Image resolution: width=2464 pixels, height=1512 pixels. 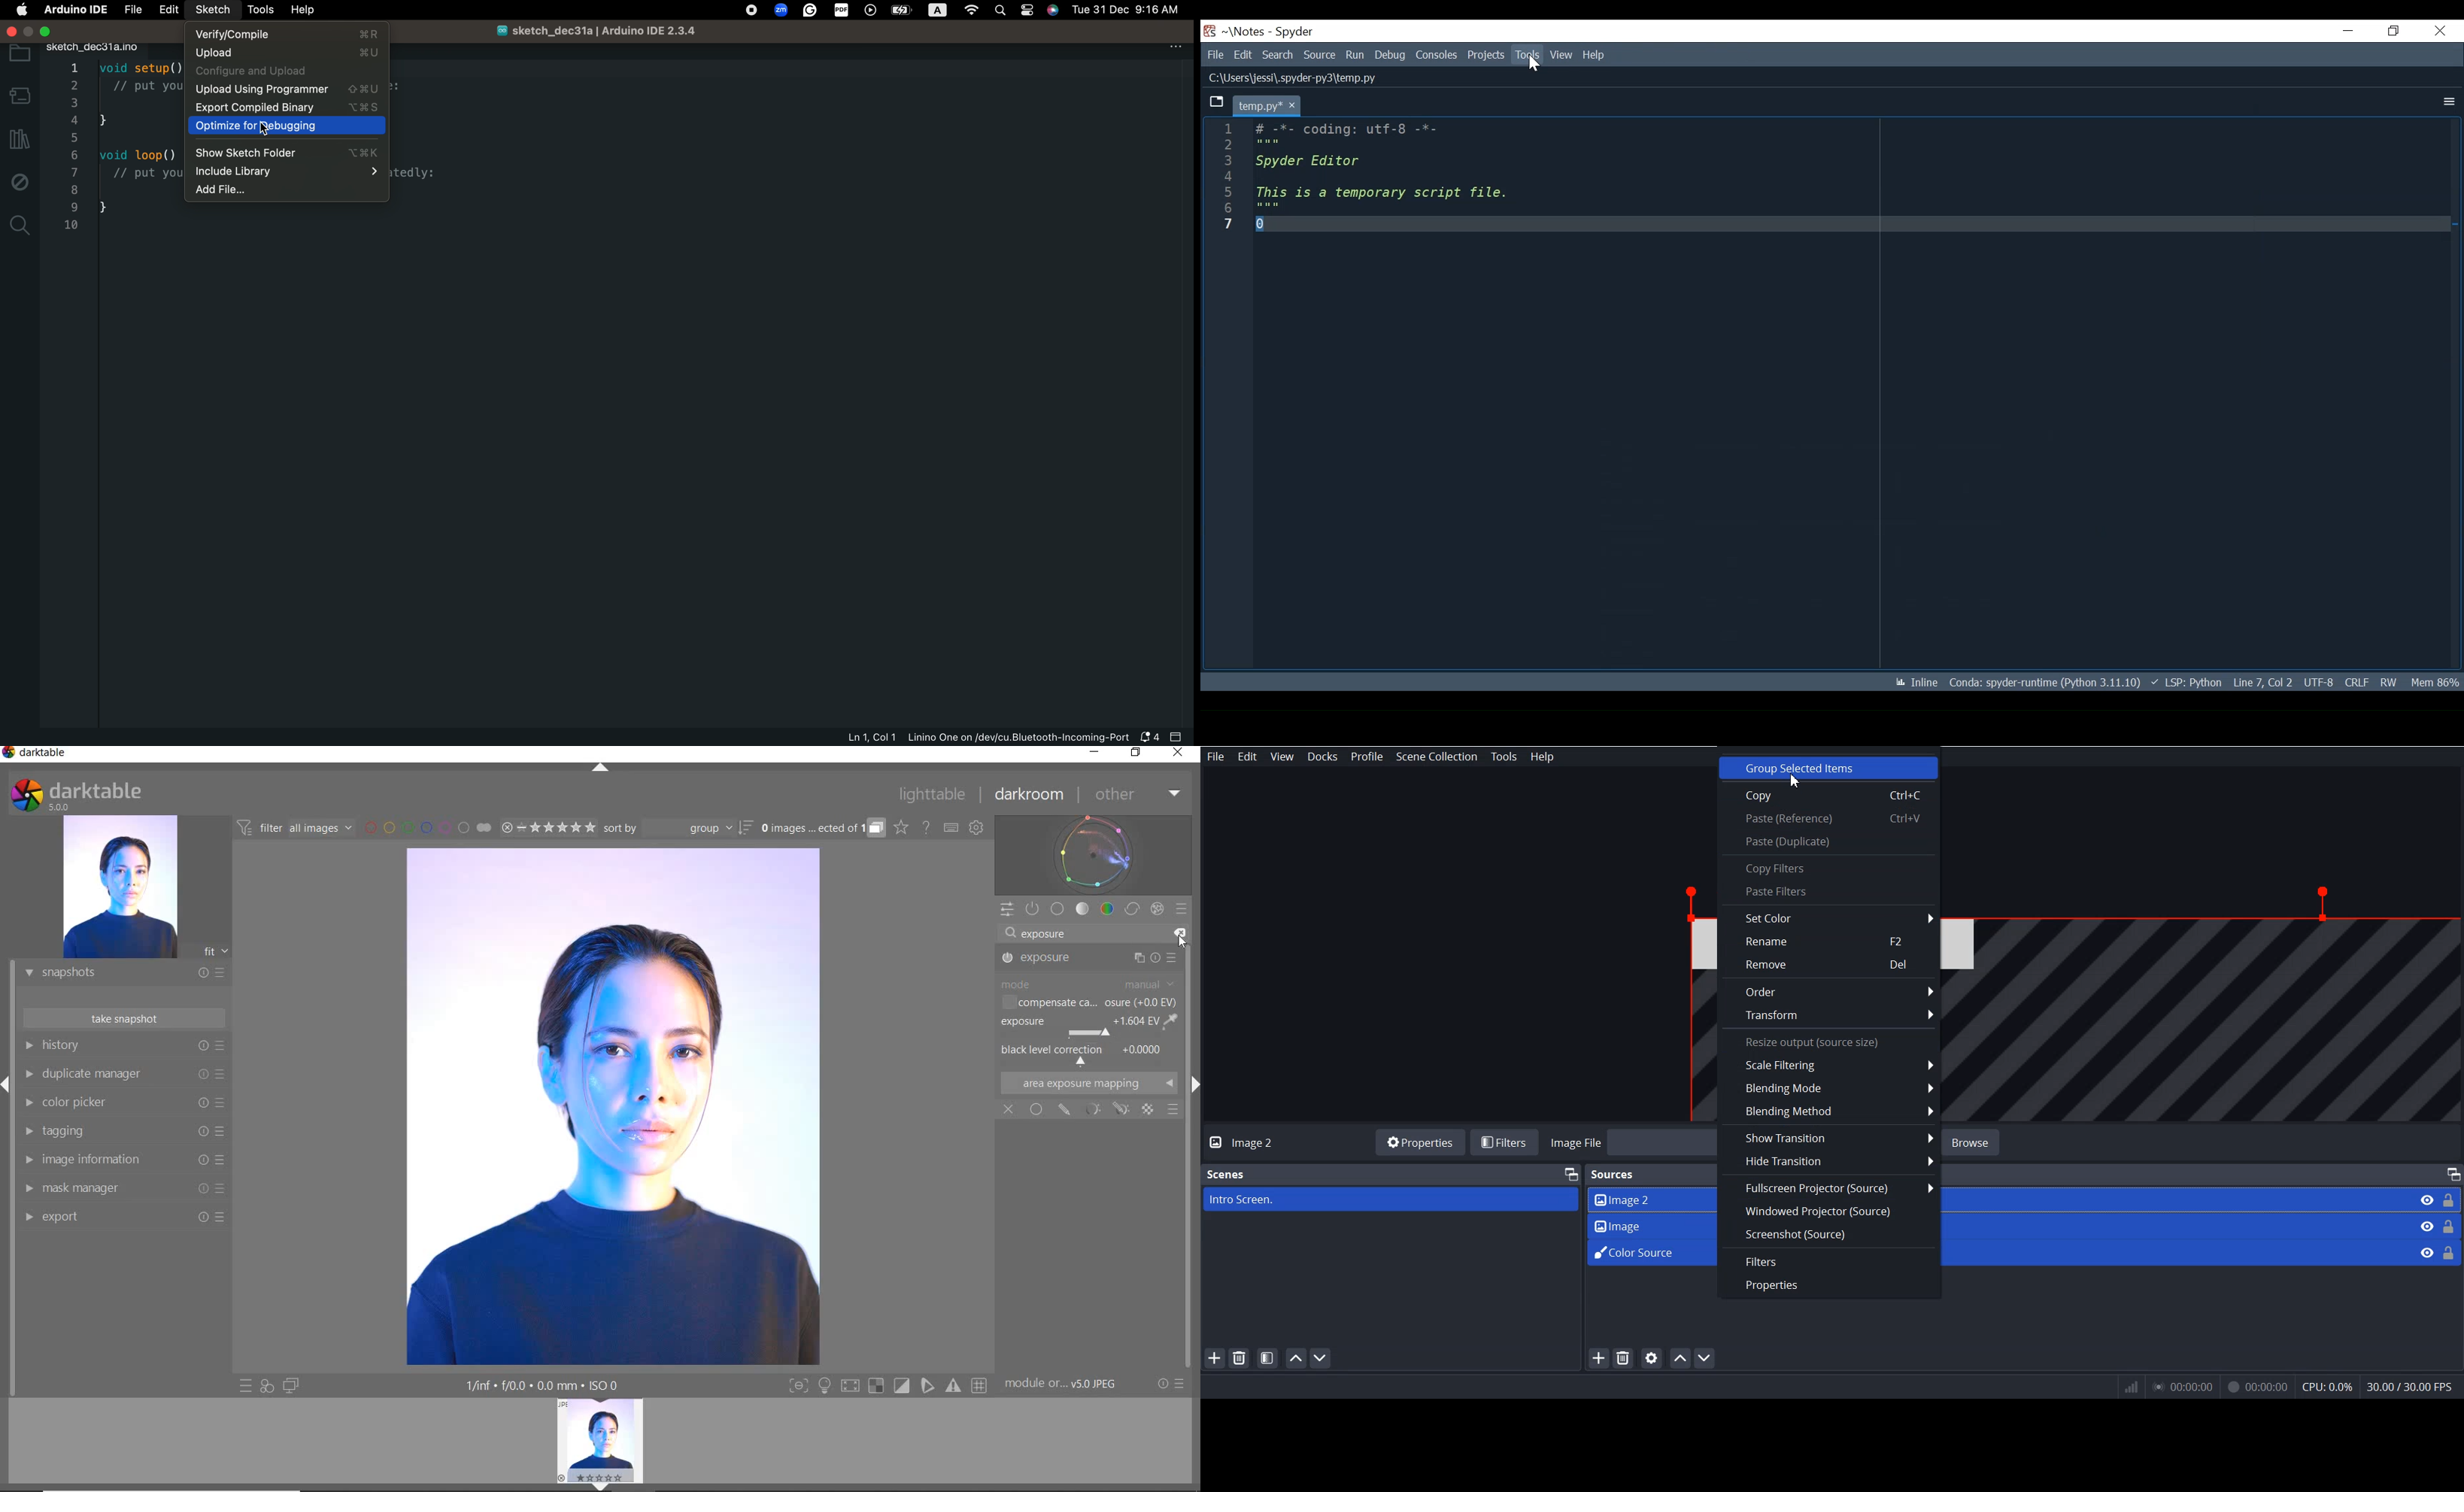 What do you see at coordinates (1529, 55) in the screenshot?
I see `Tools` at bounding box center [1529, 55].